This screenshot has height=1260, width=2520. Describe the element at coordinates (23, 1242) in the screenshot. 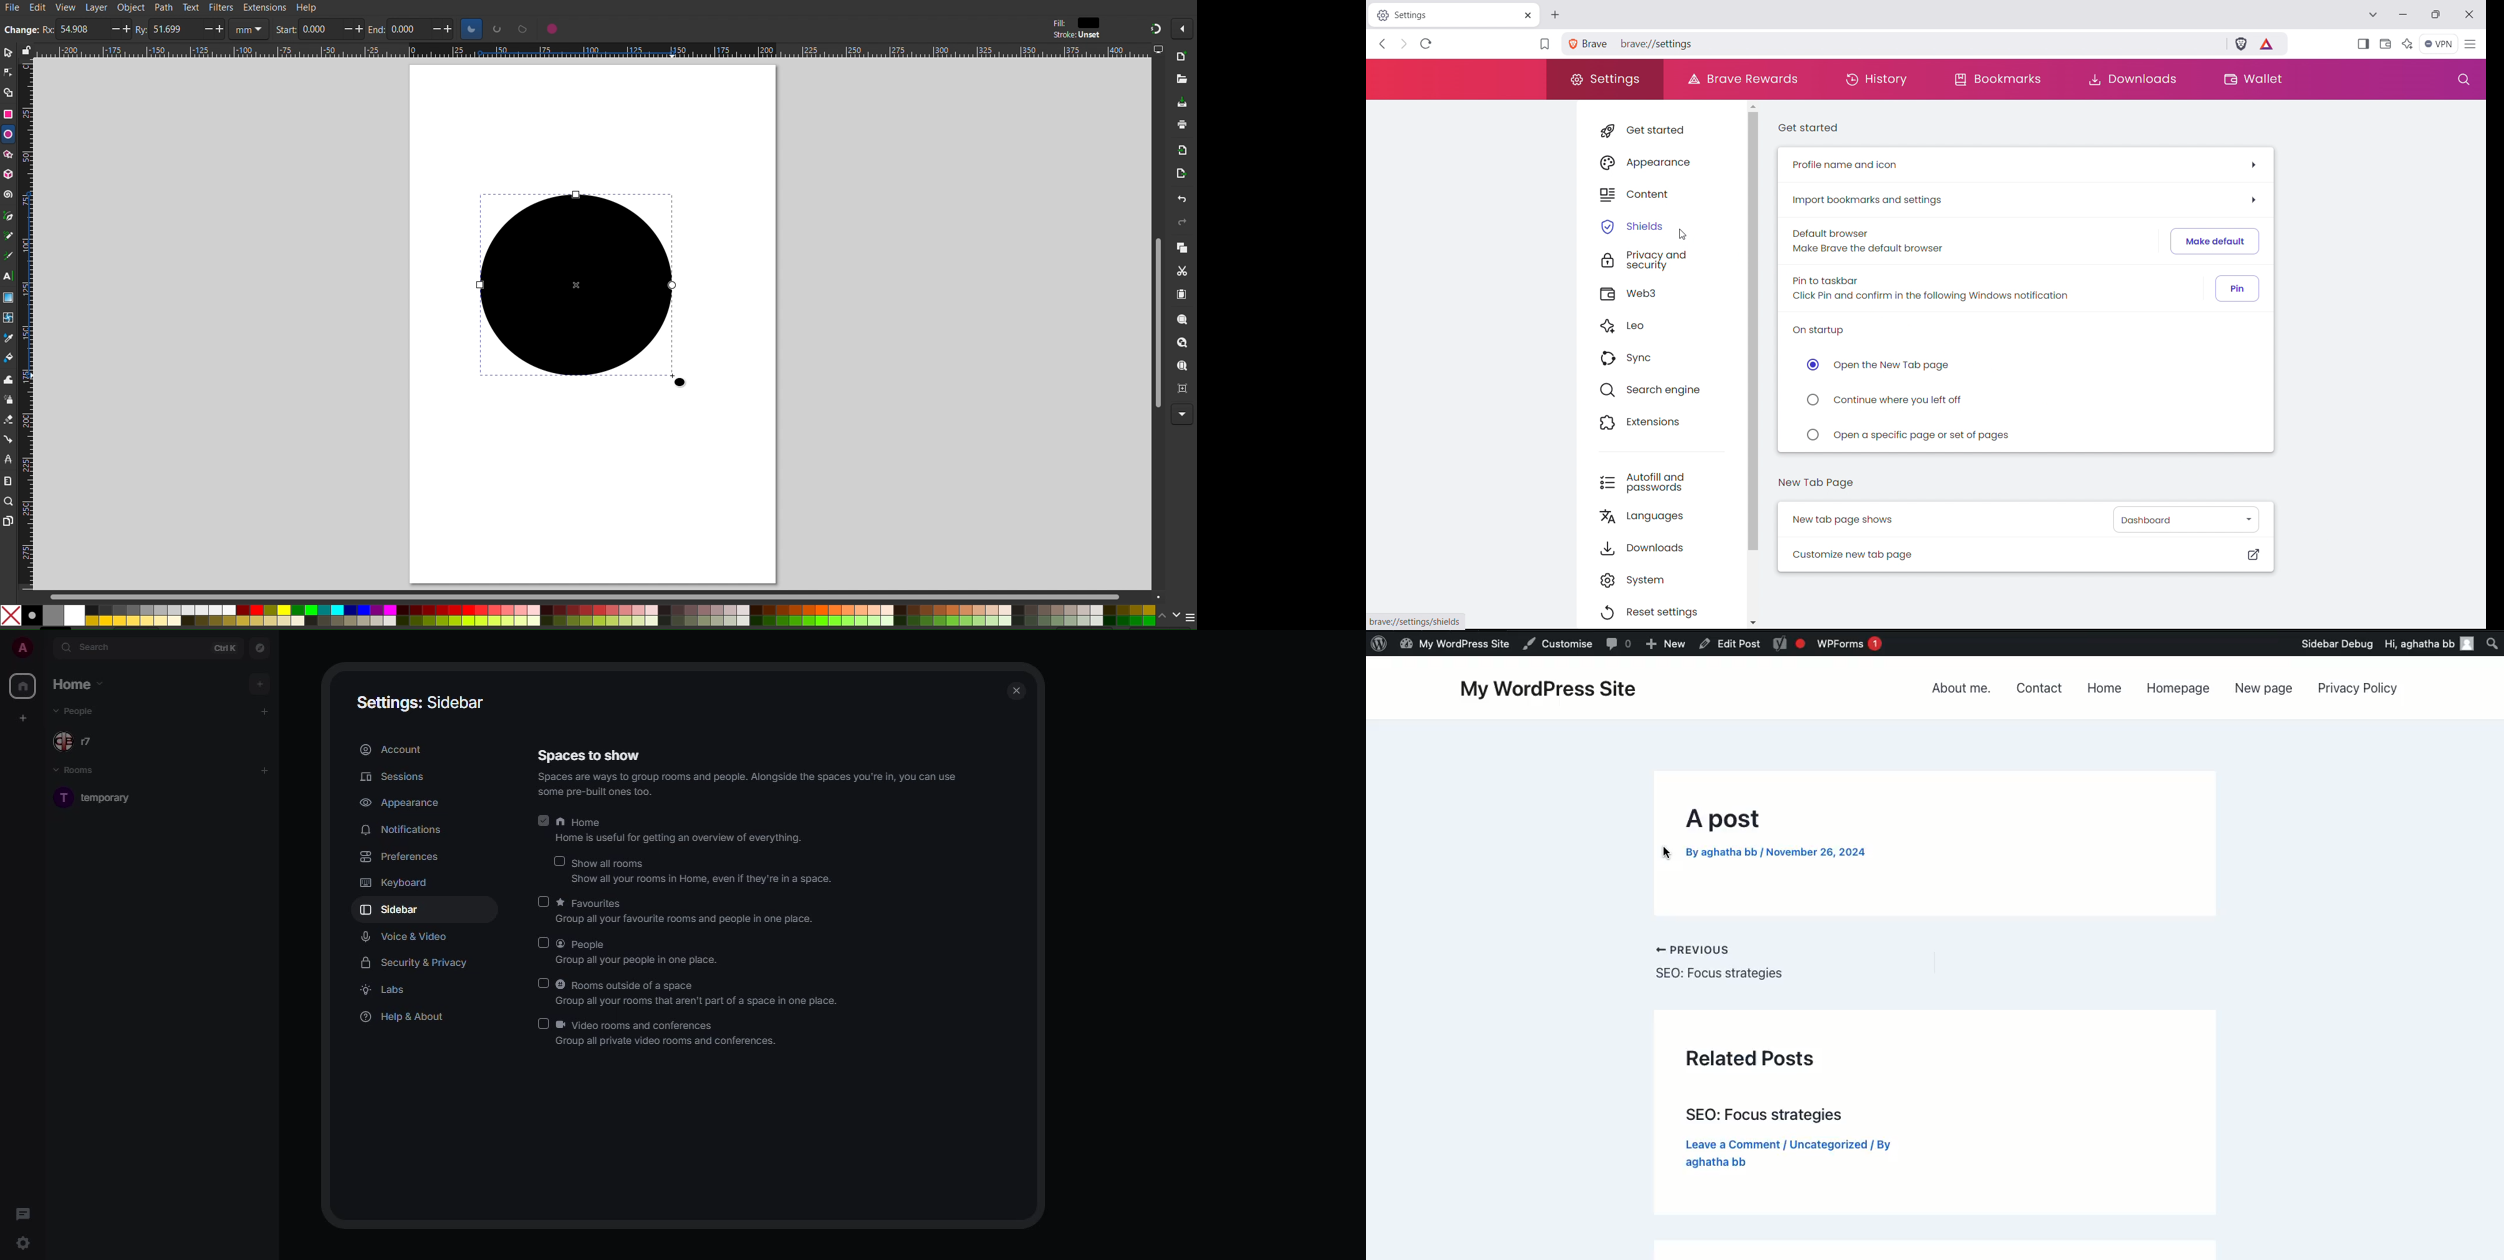

I see `quick settings` at that location.